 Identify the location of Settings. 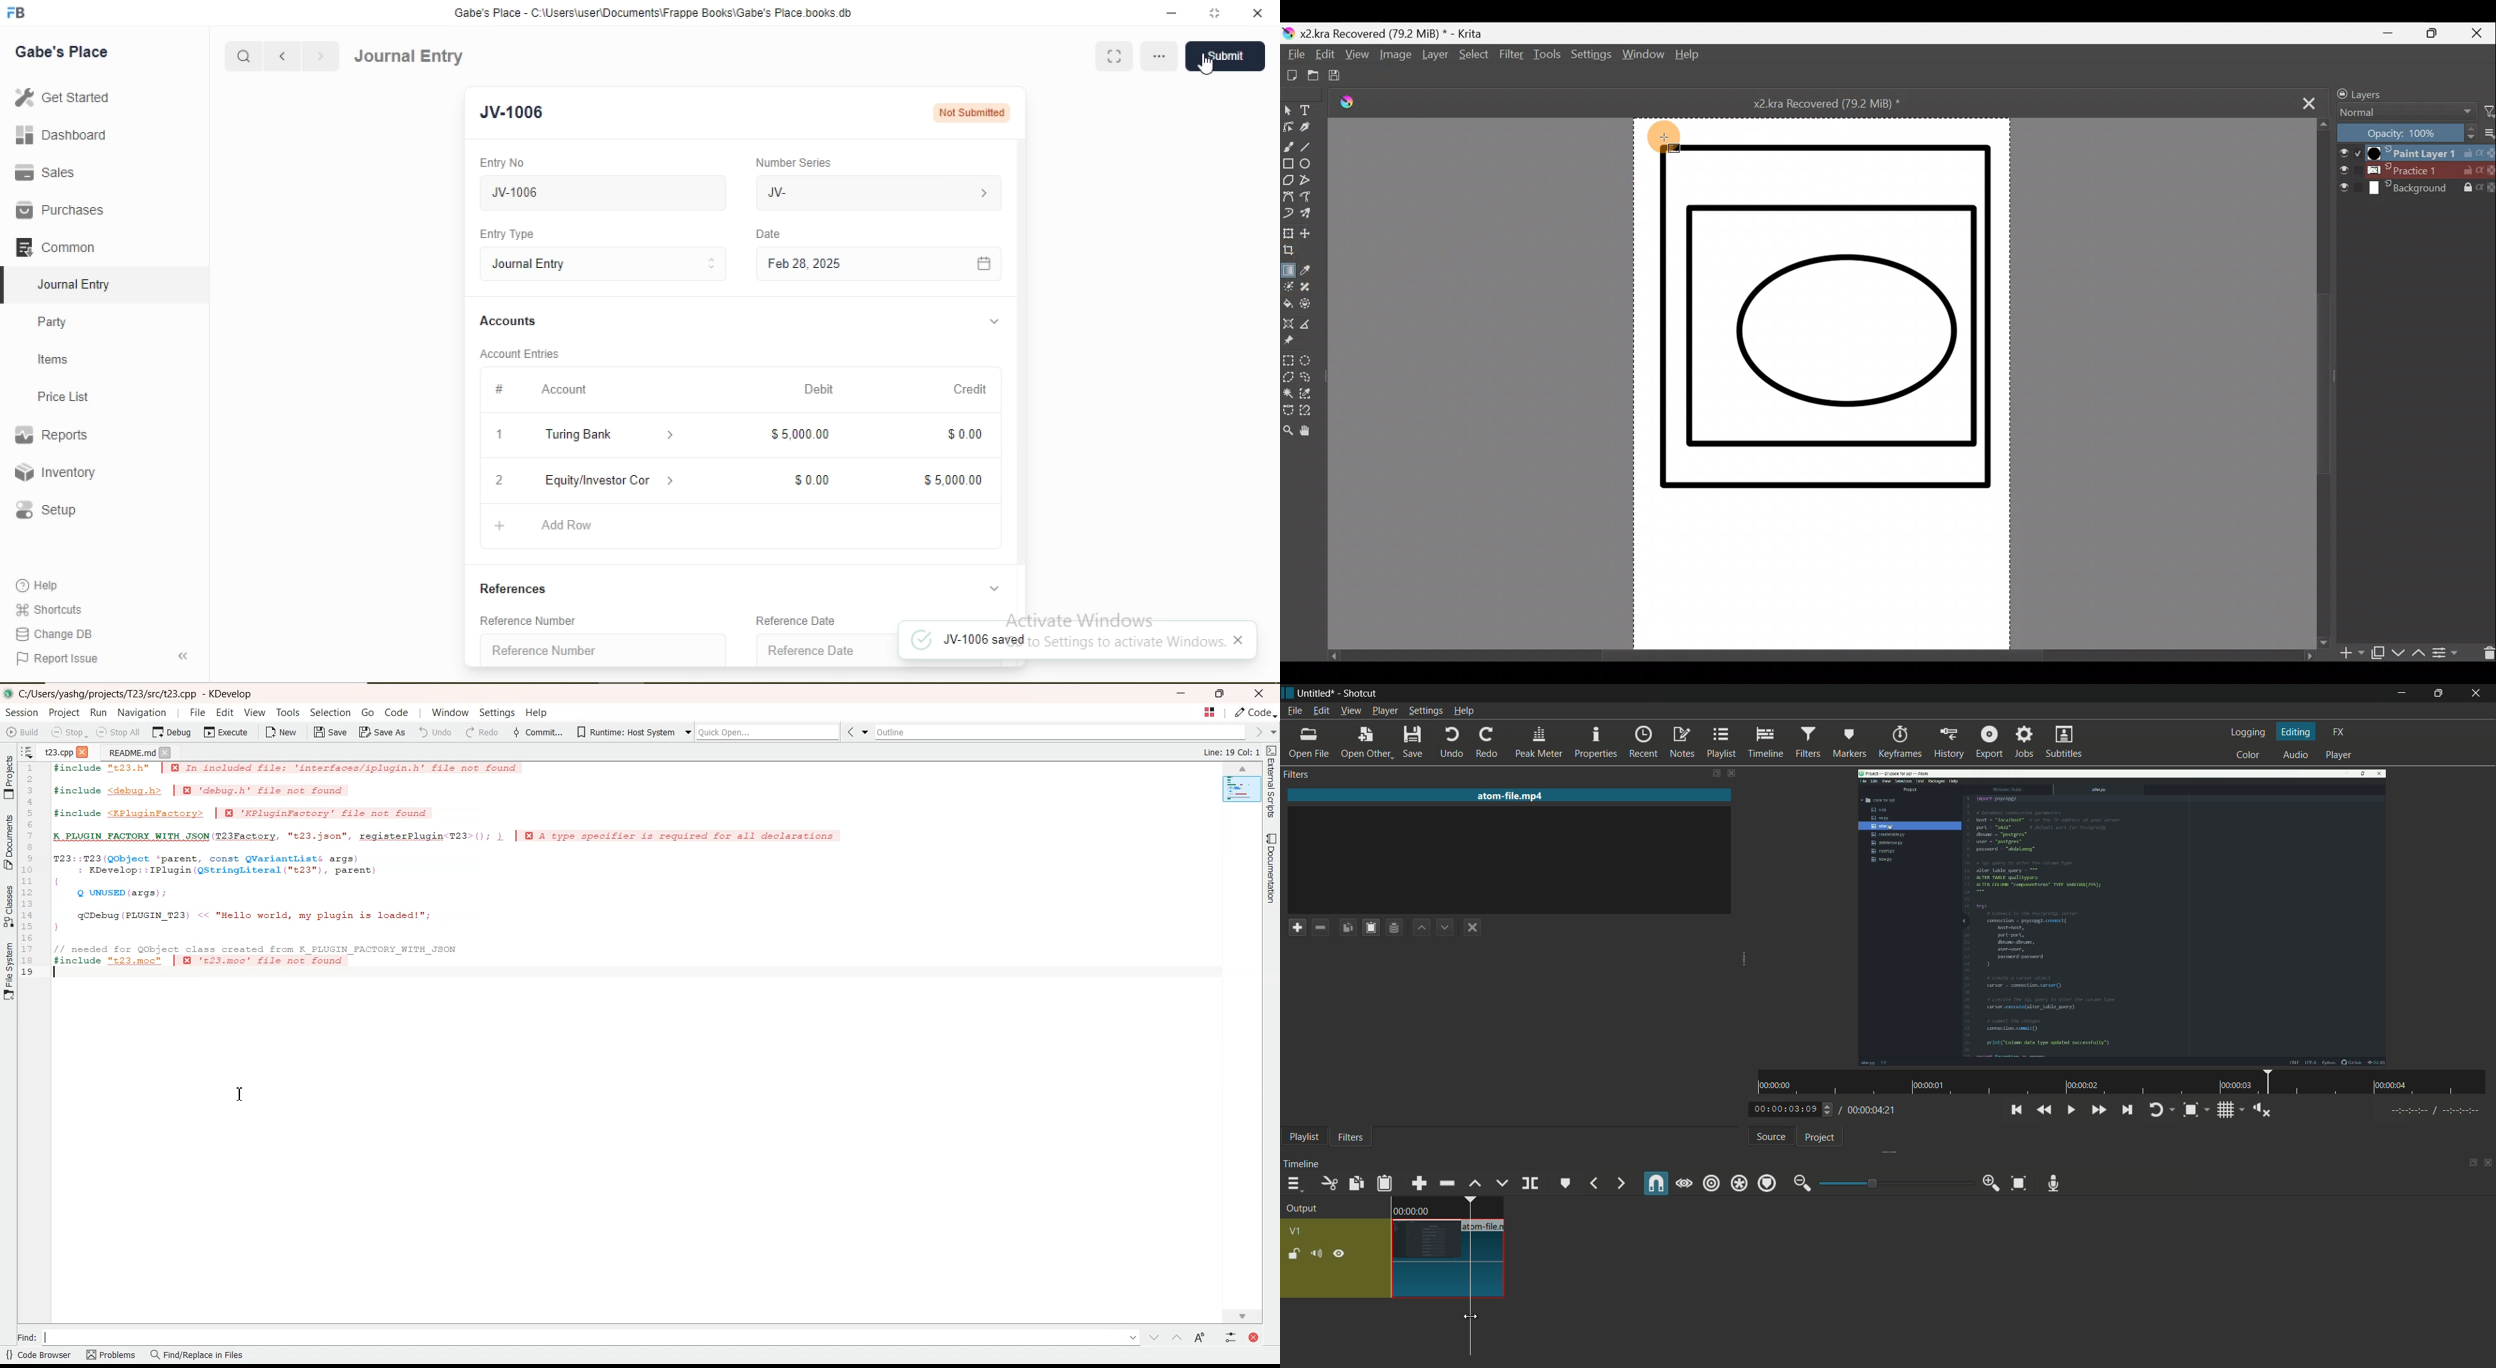
(1592, 58).